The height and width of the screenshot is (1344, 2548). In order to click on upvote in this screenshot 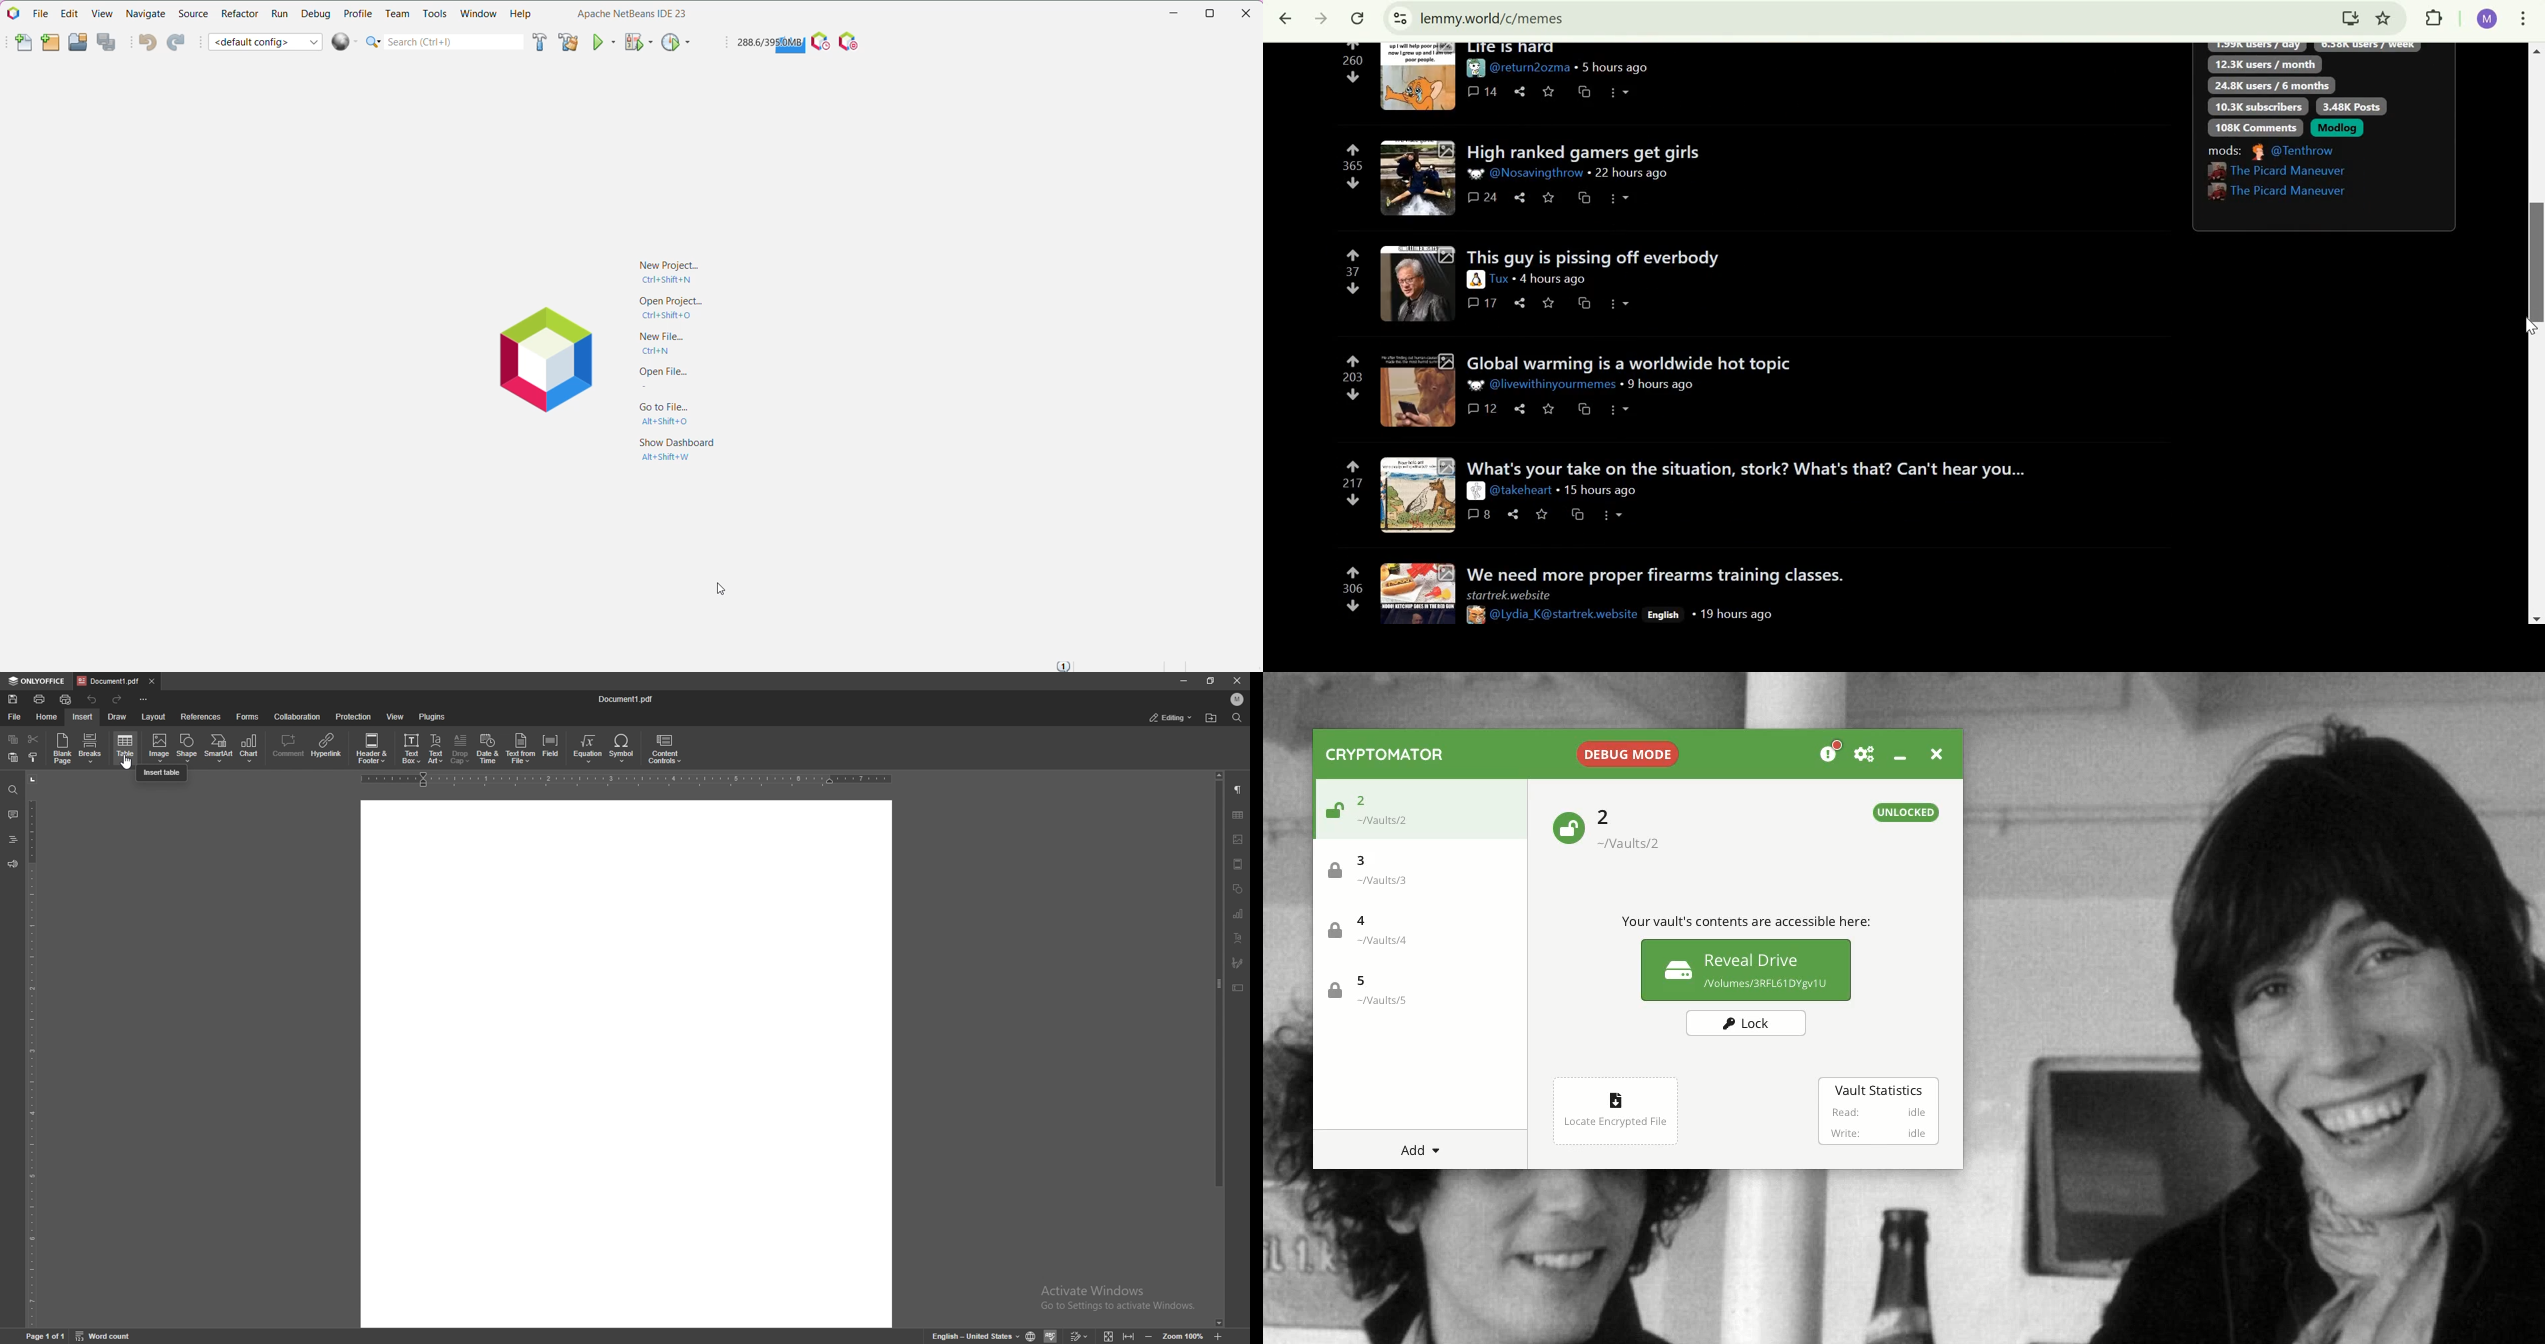, I will do `click(1354, 254)`.